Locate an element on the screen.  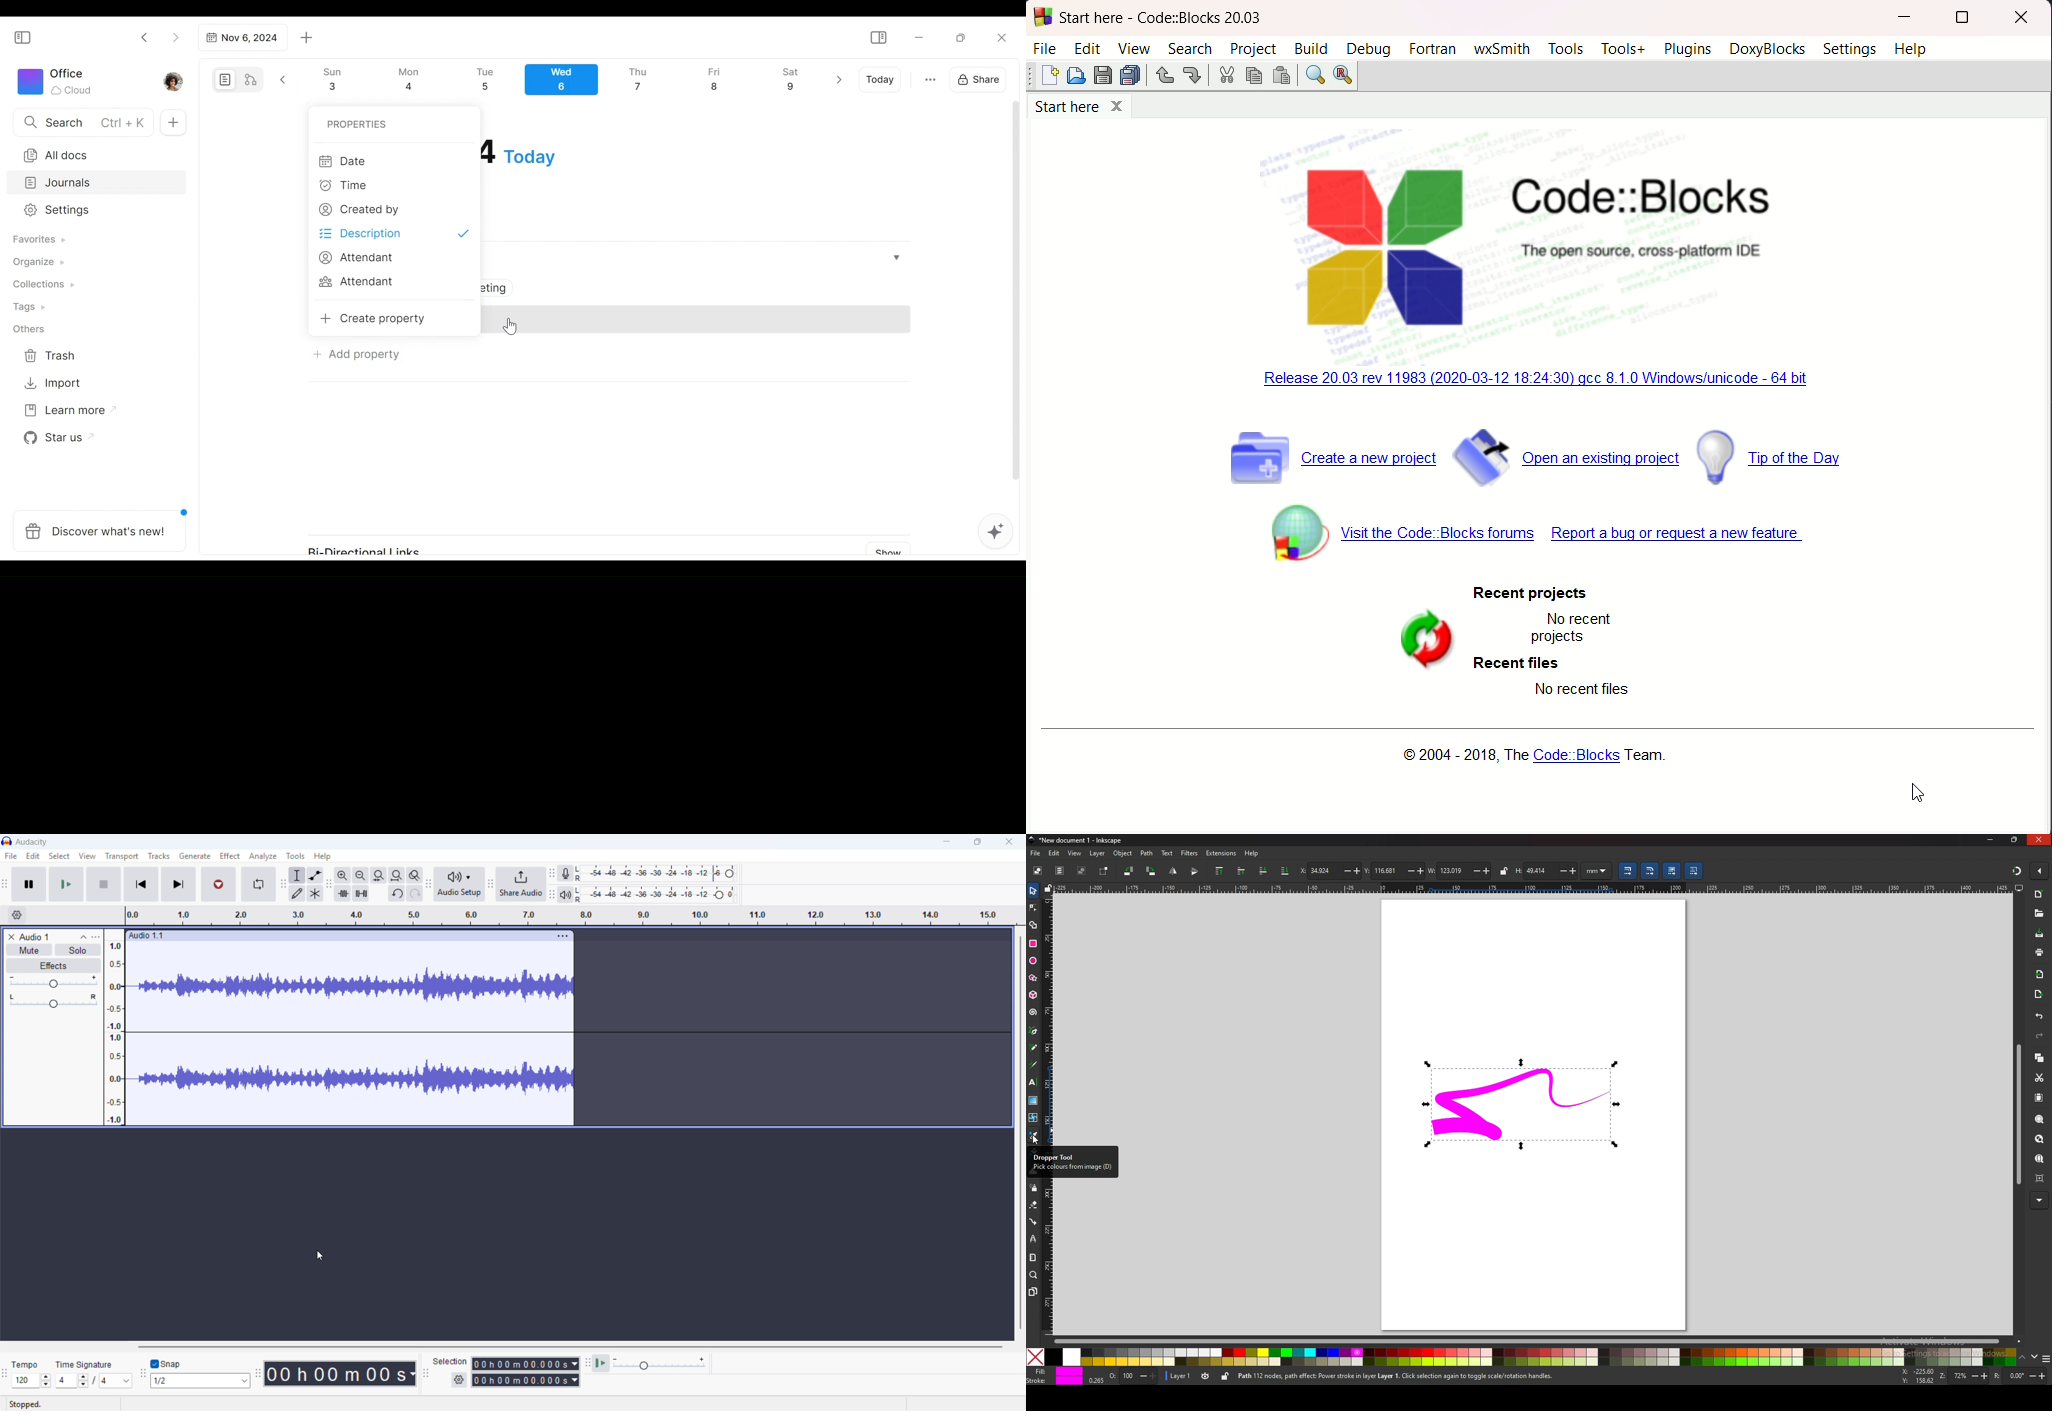
logo is located at coordinates (1384, 248).